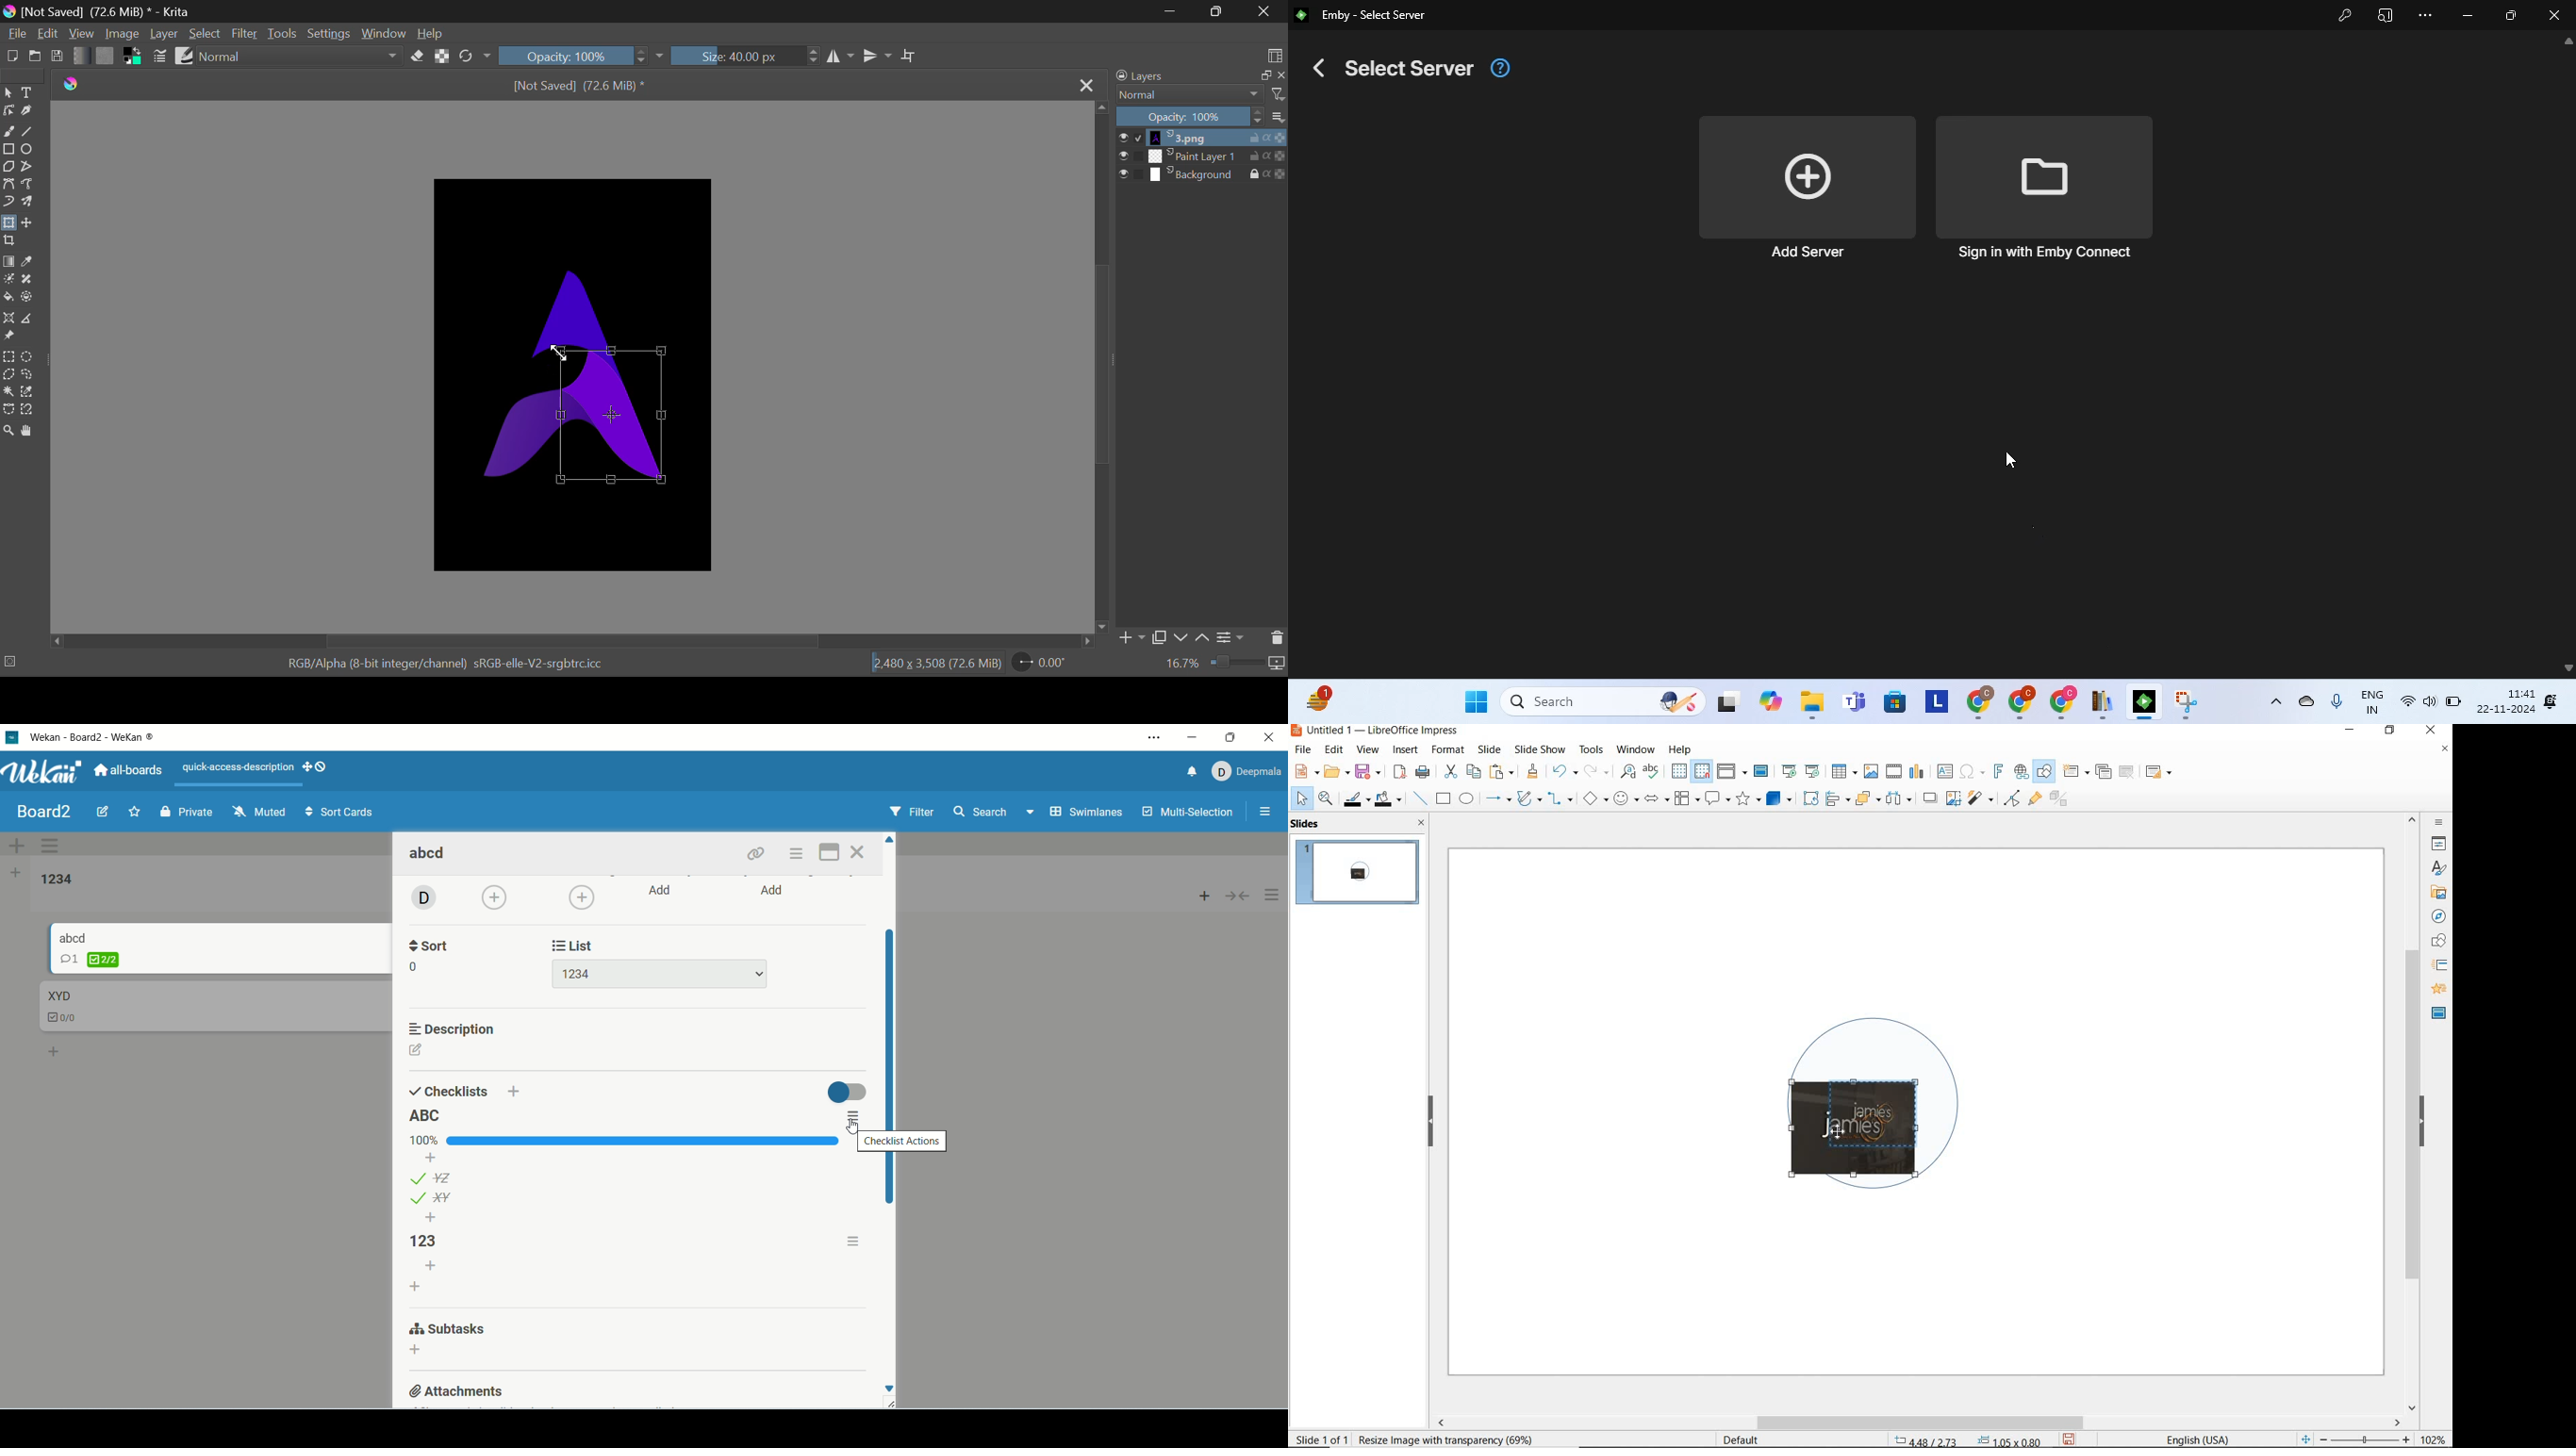 The image size is (2576, 1456). What do you see at coordinates (1937, 700) in the screenshot?
I see `L` at bounding box center [1937, 700].